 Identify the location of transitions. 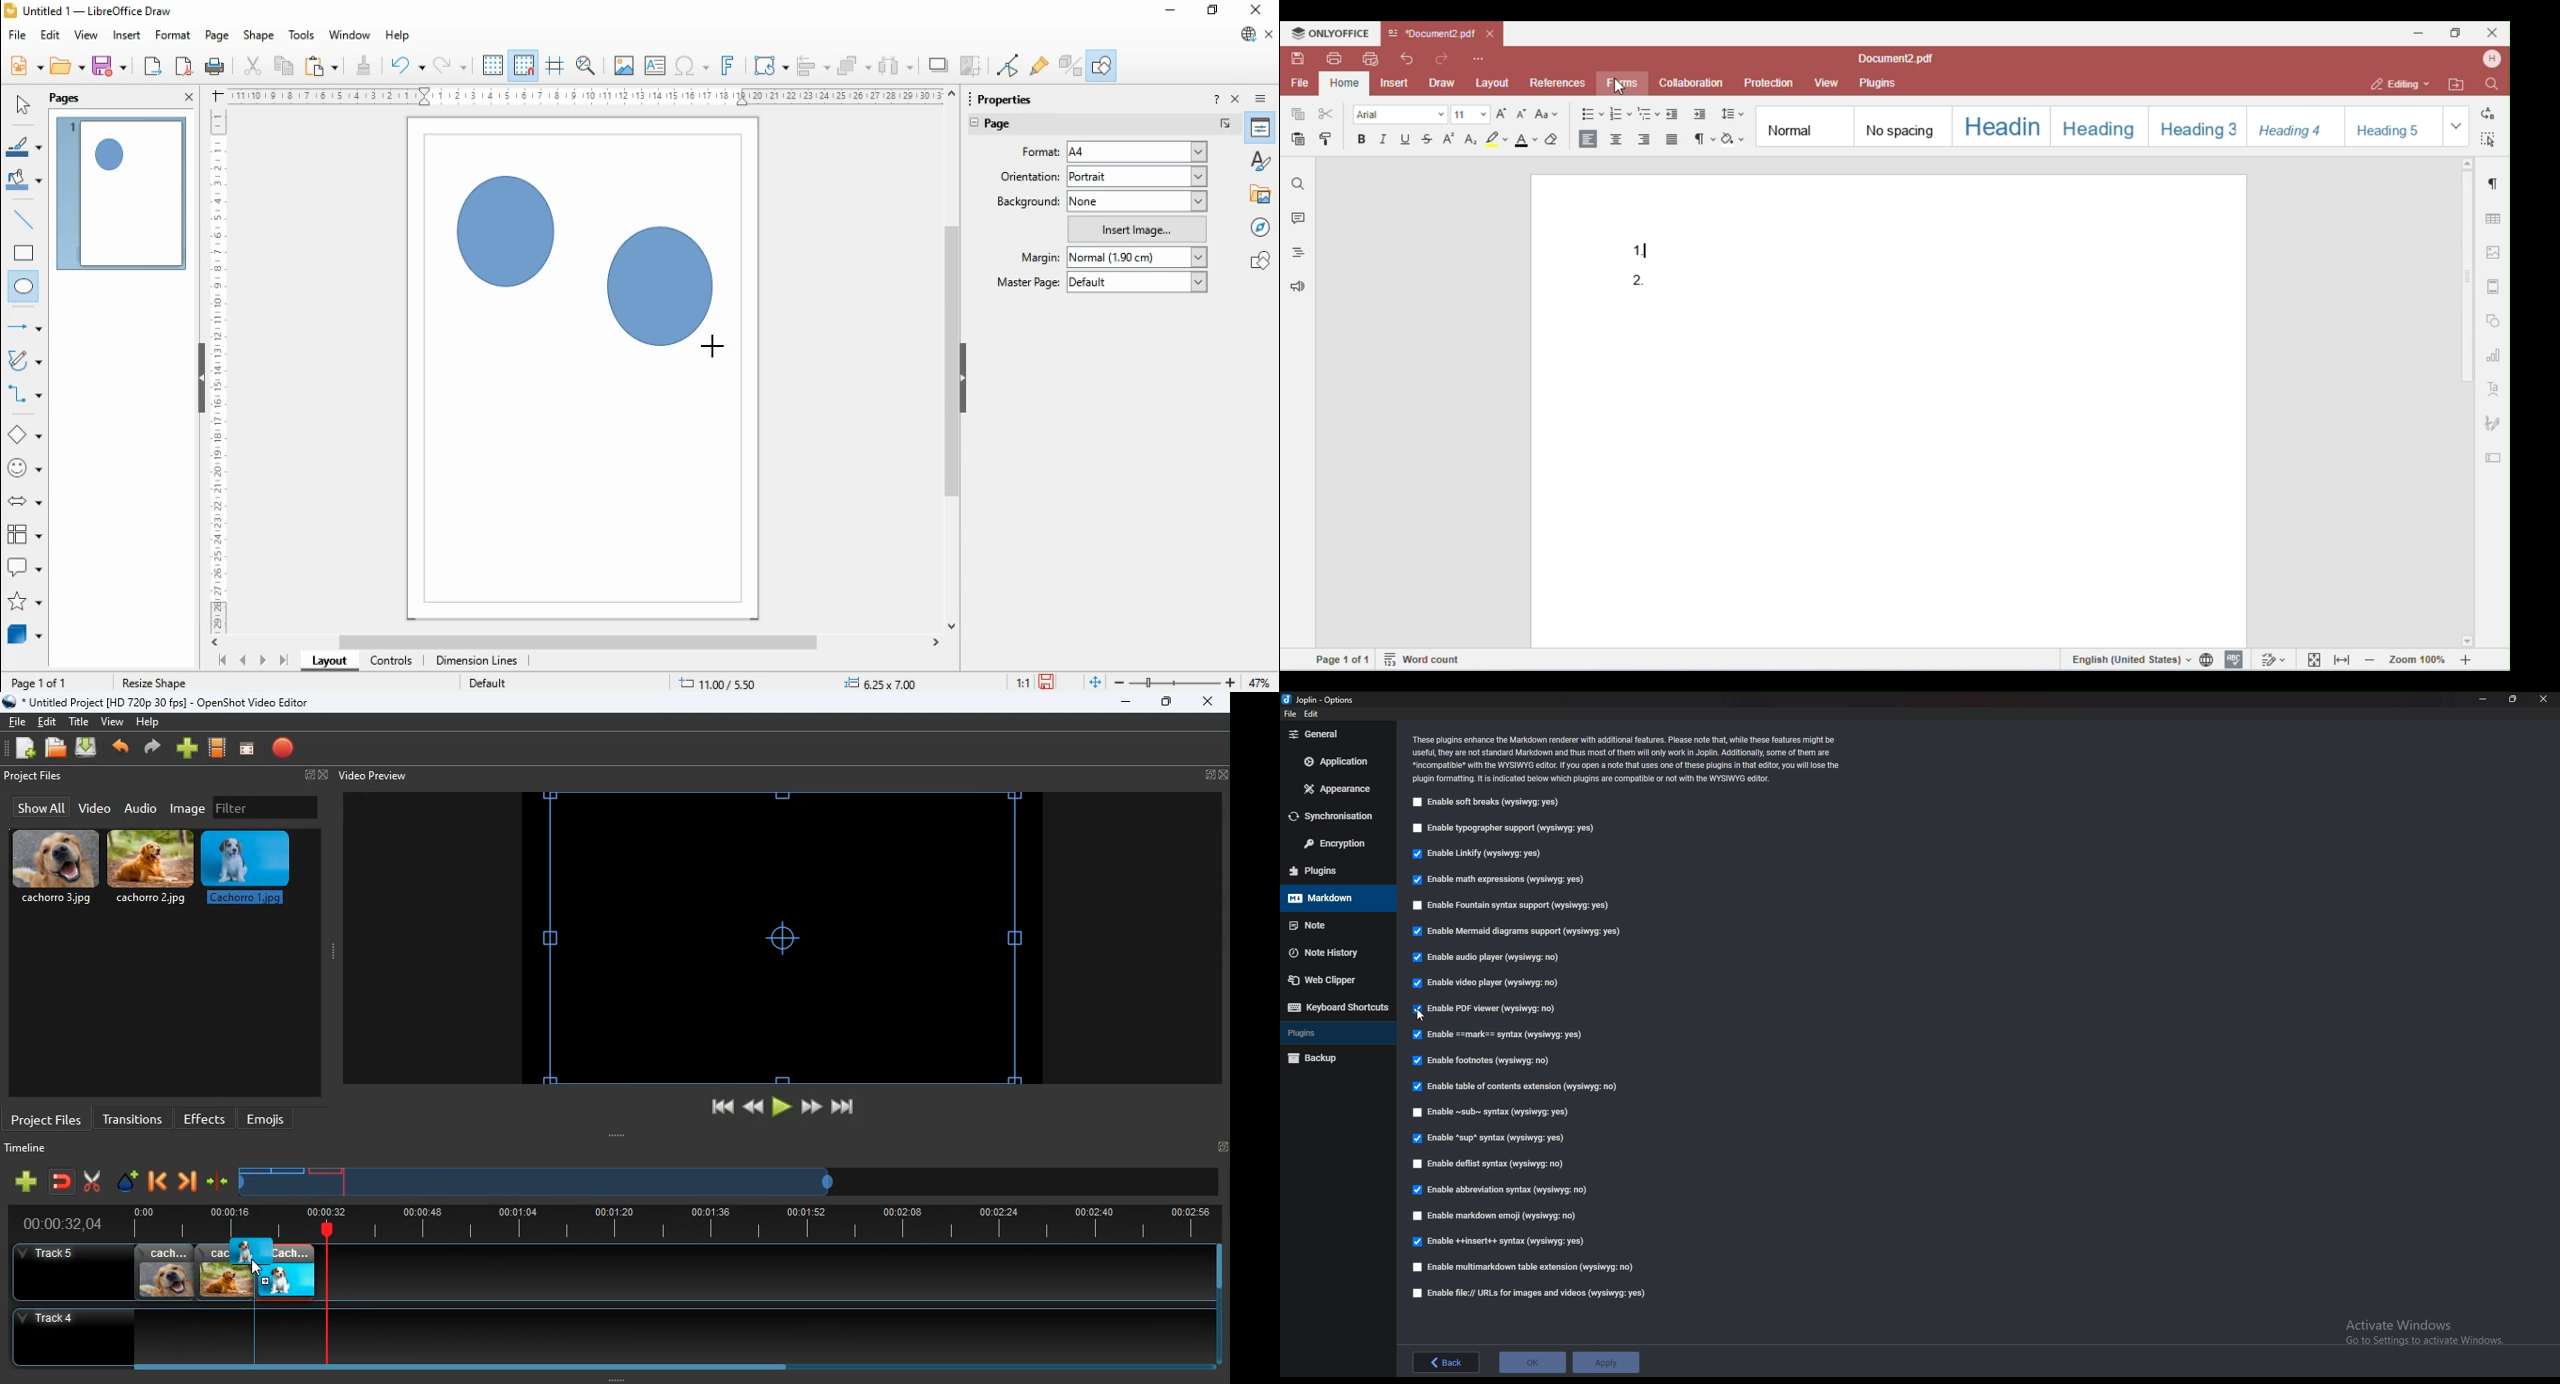
(132, 1117).